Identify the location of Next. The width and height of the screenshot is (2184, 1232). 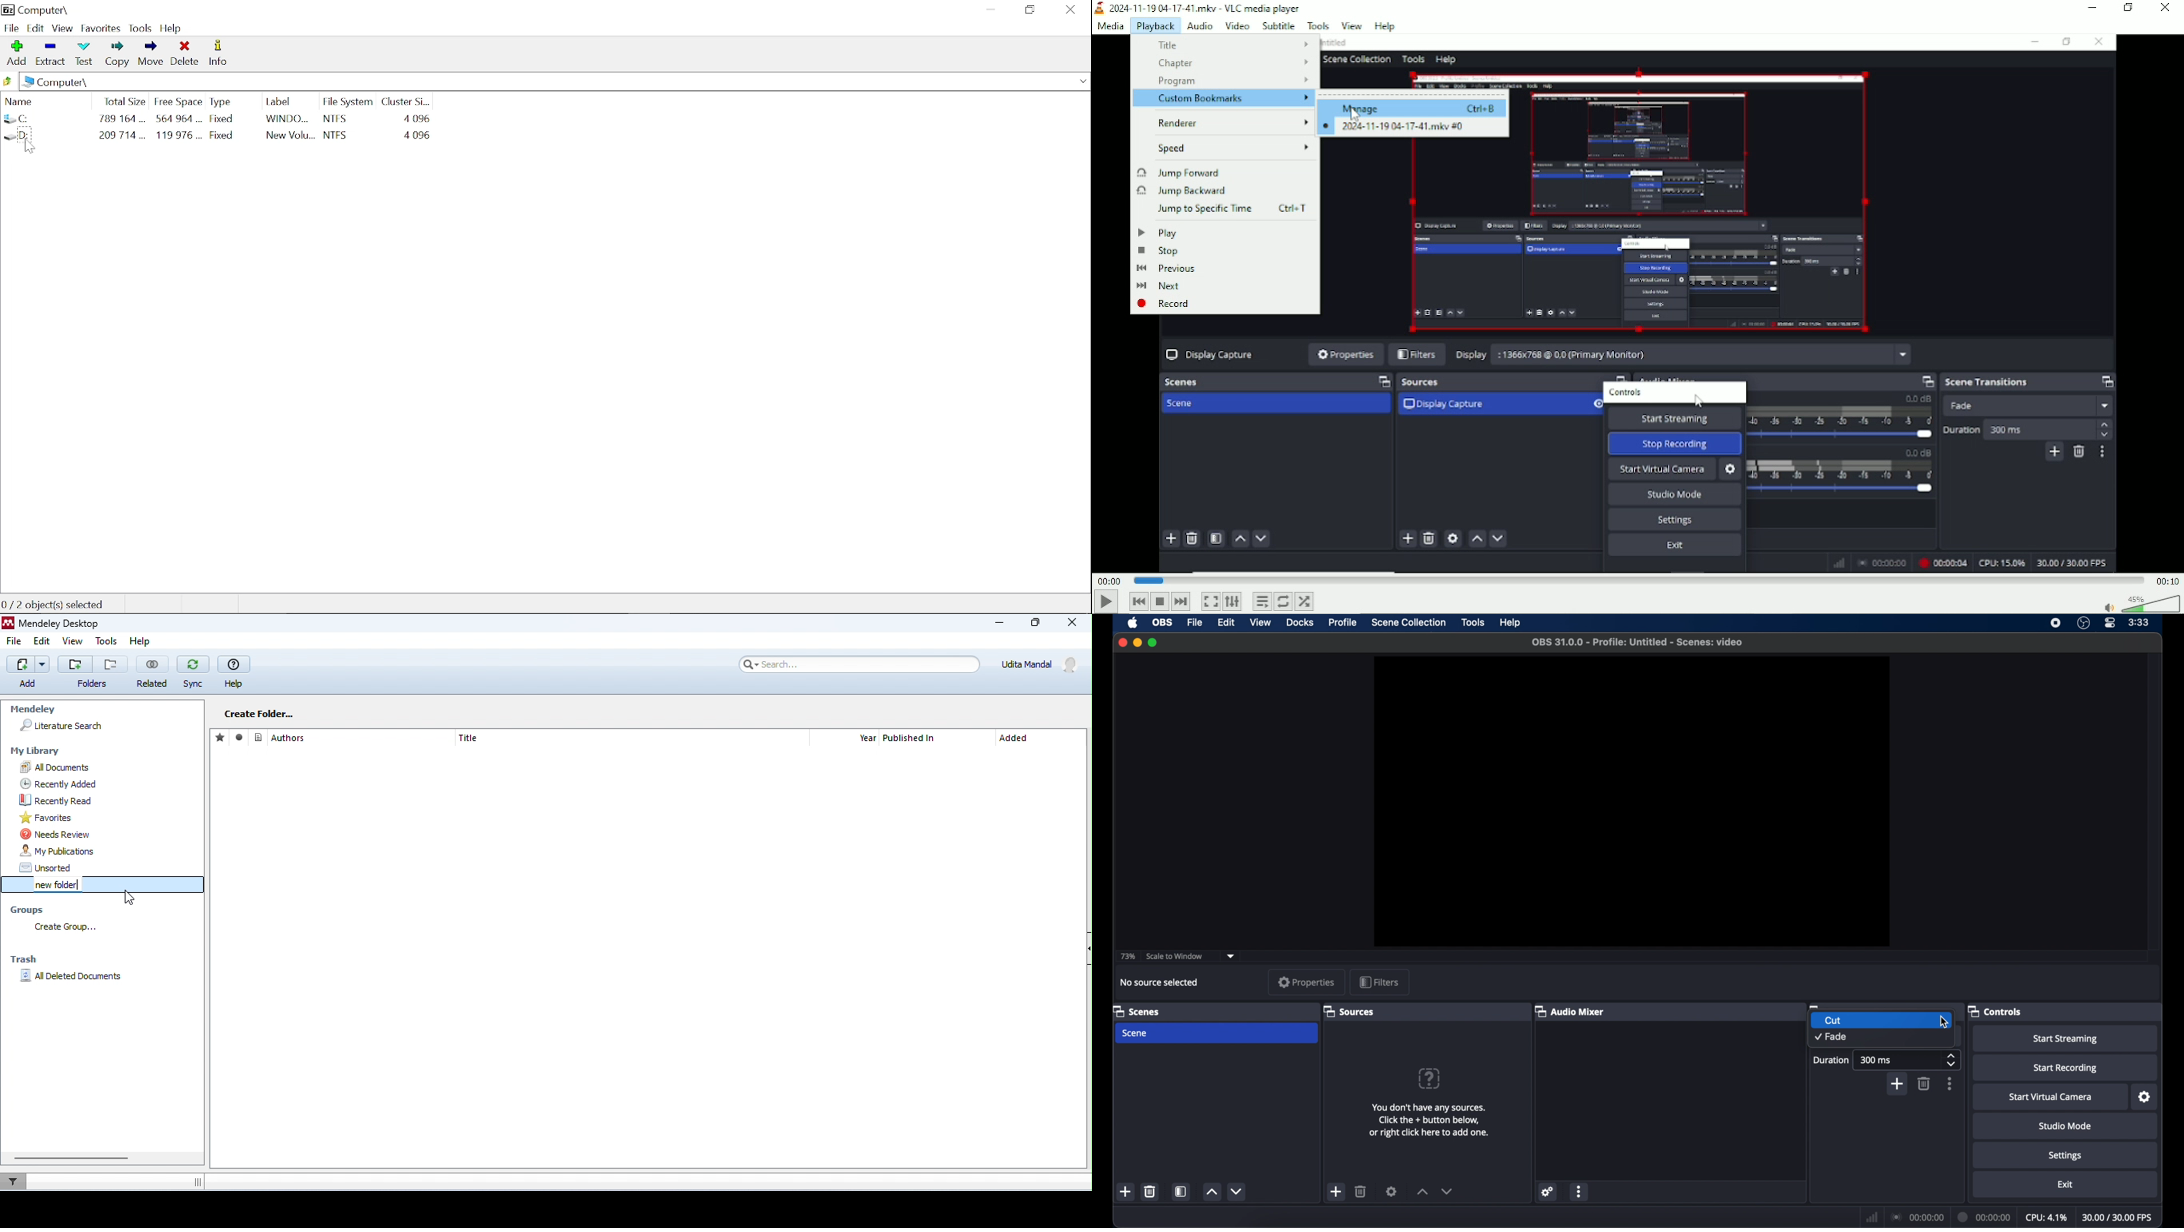
(1181, 601).